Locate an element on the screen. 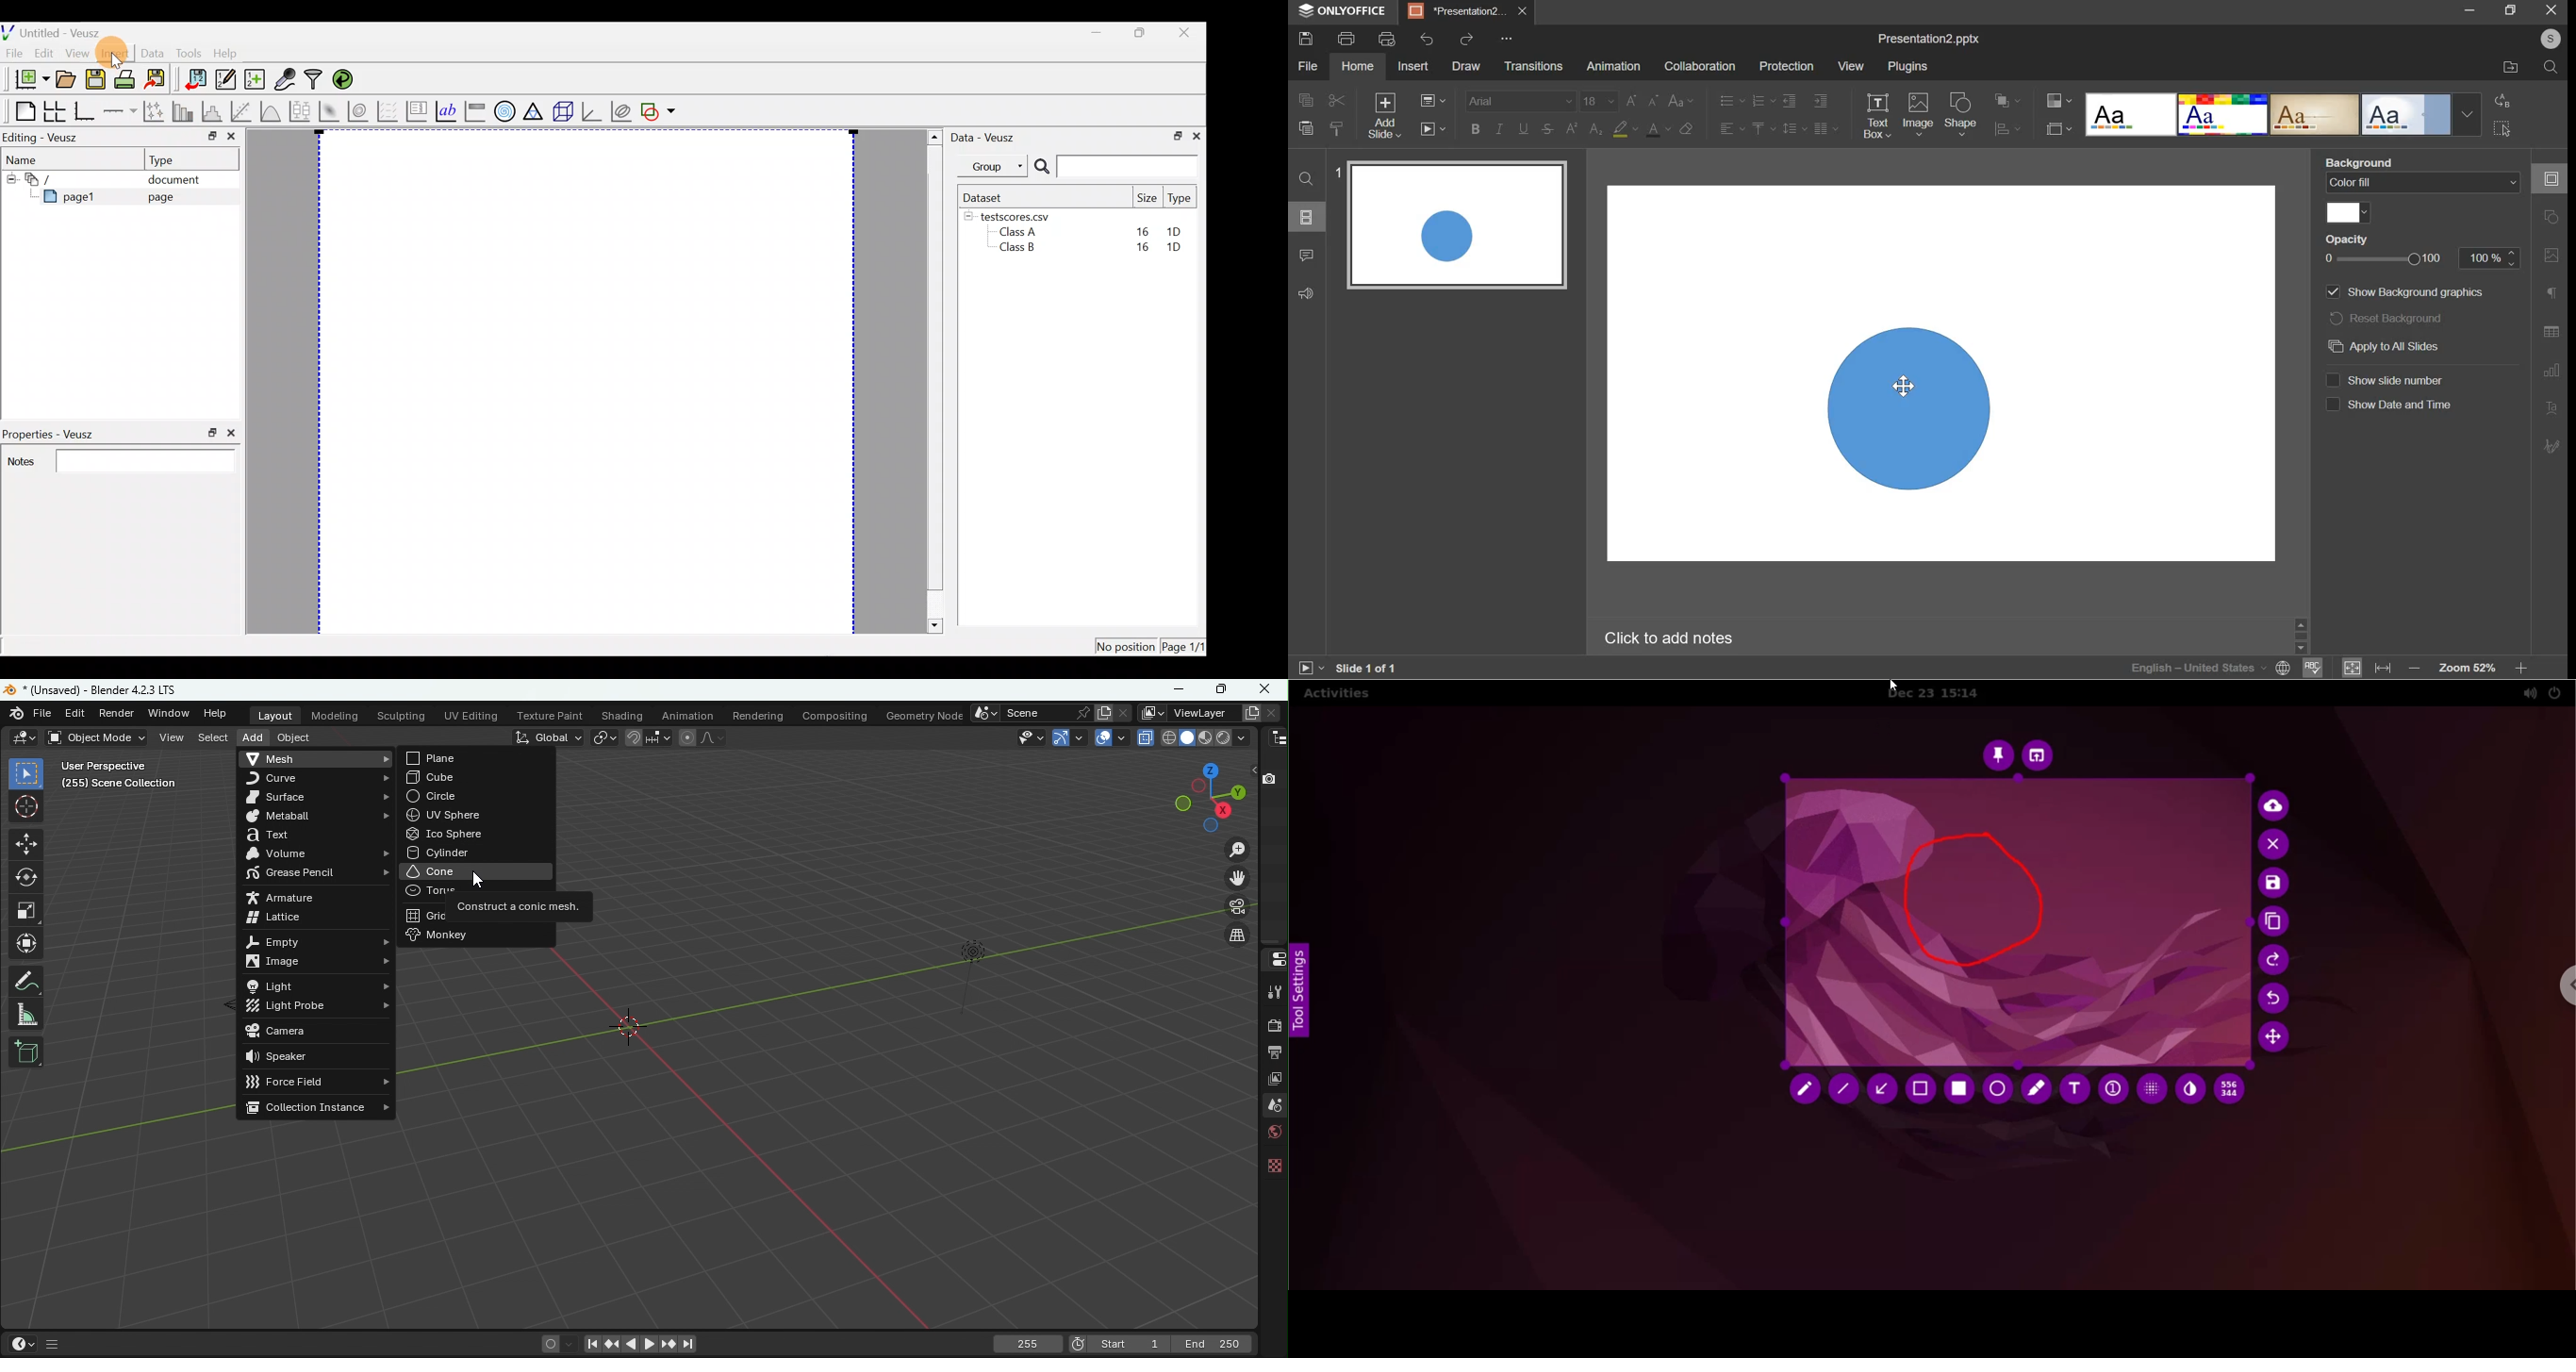  language is located at coordinates (2211, 668).